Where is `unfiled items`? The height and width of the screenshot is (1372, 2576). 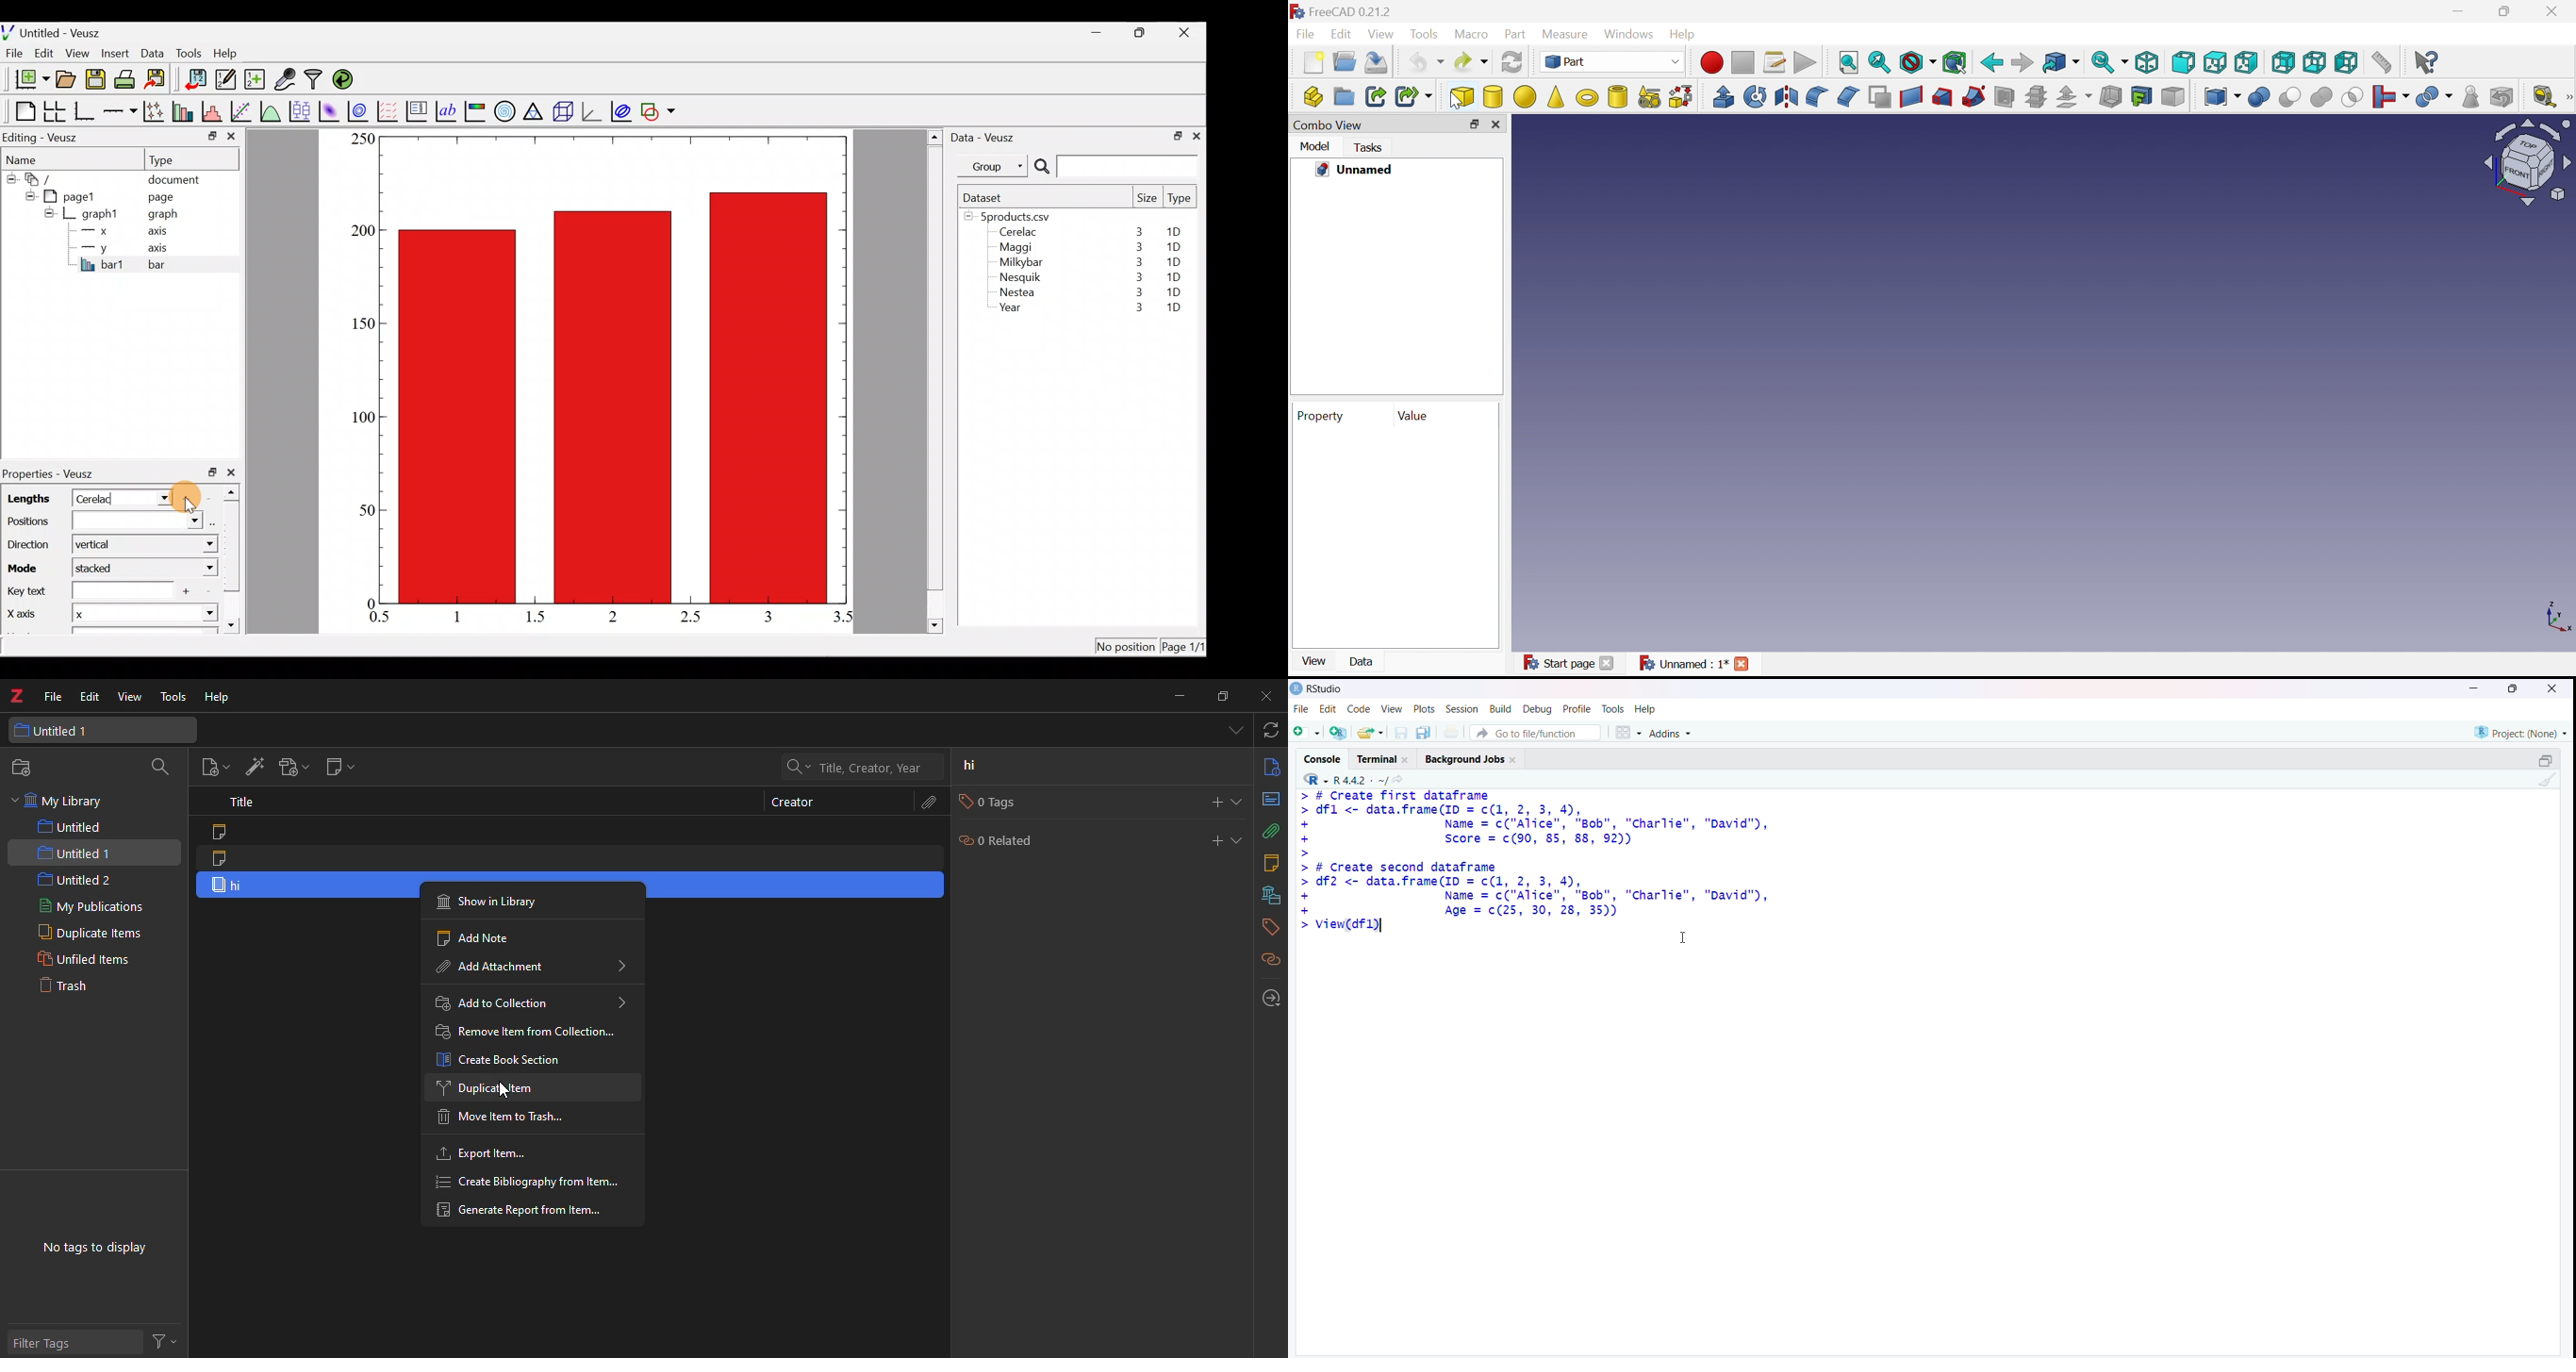 unfiled items is located at coordinates (82, 959).